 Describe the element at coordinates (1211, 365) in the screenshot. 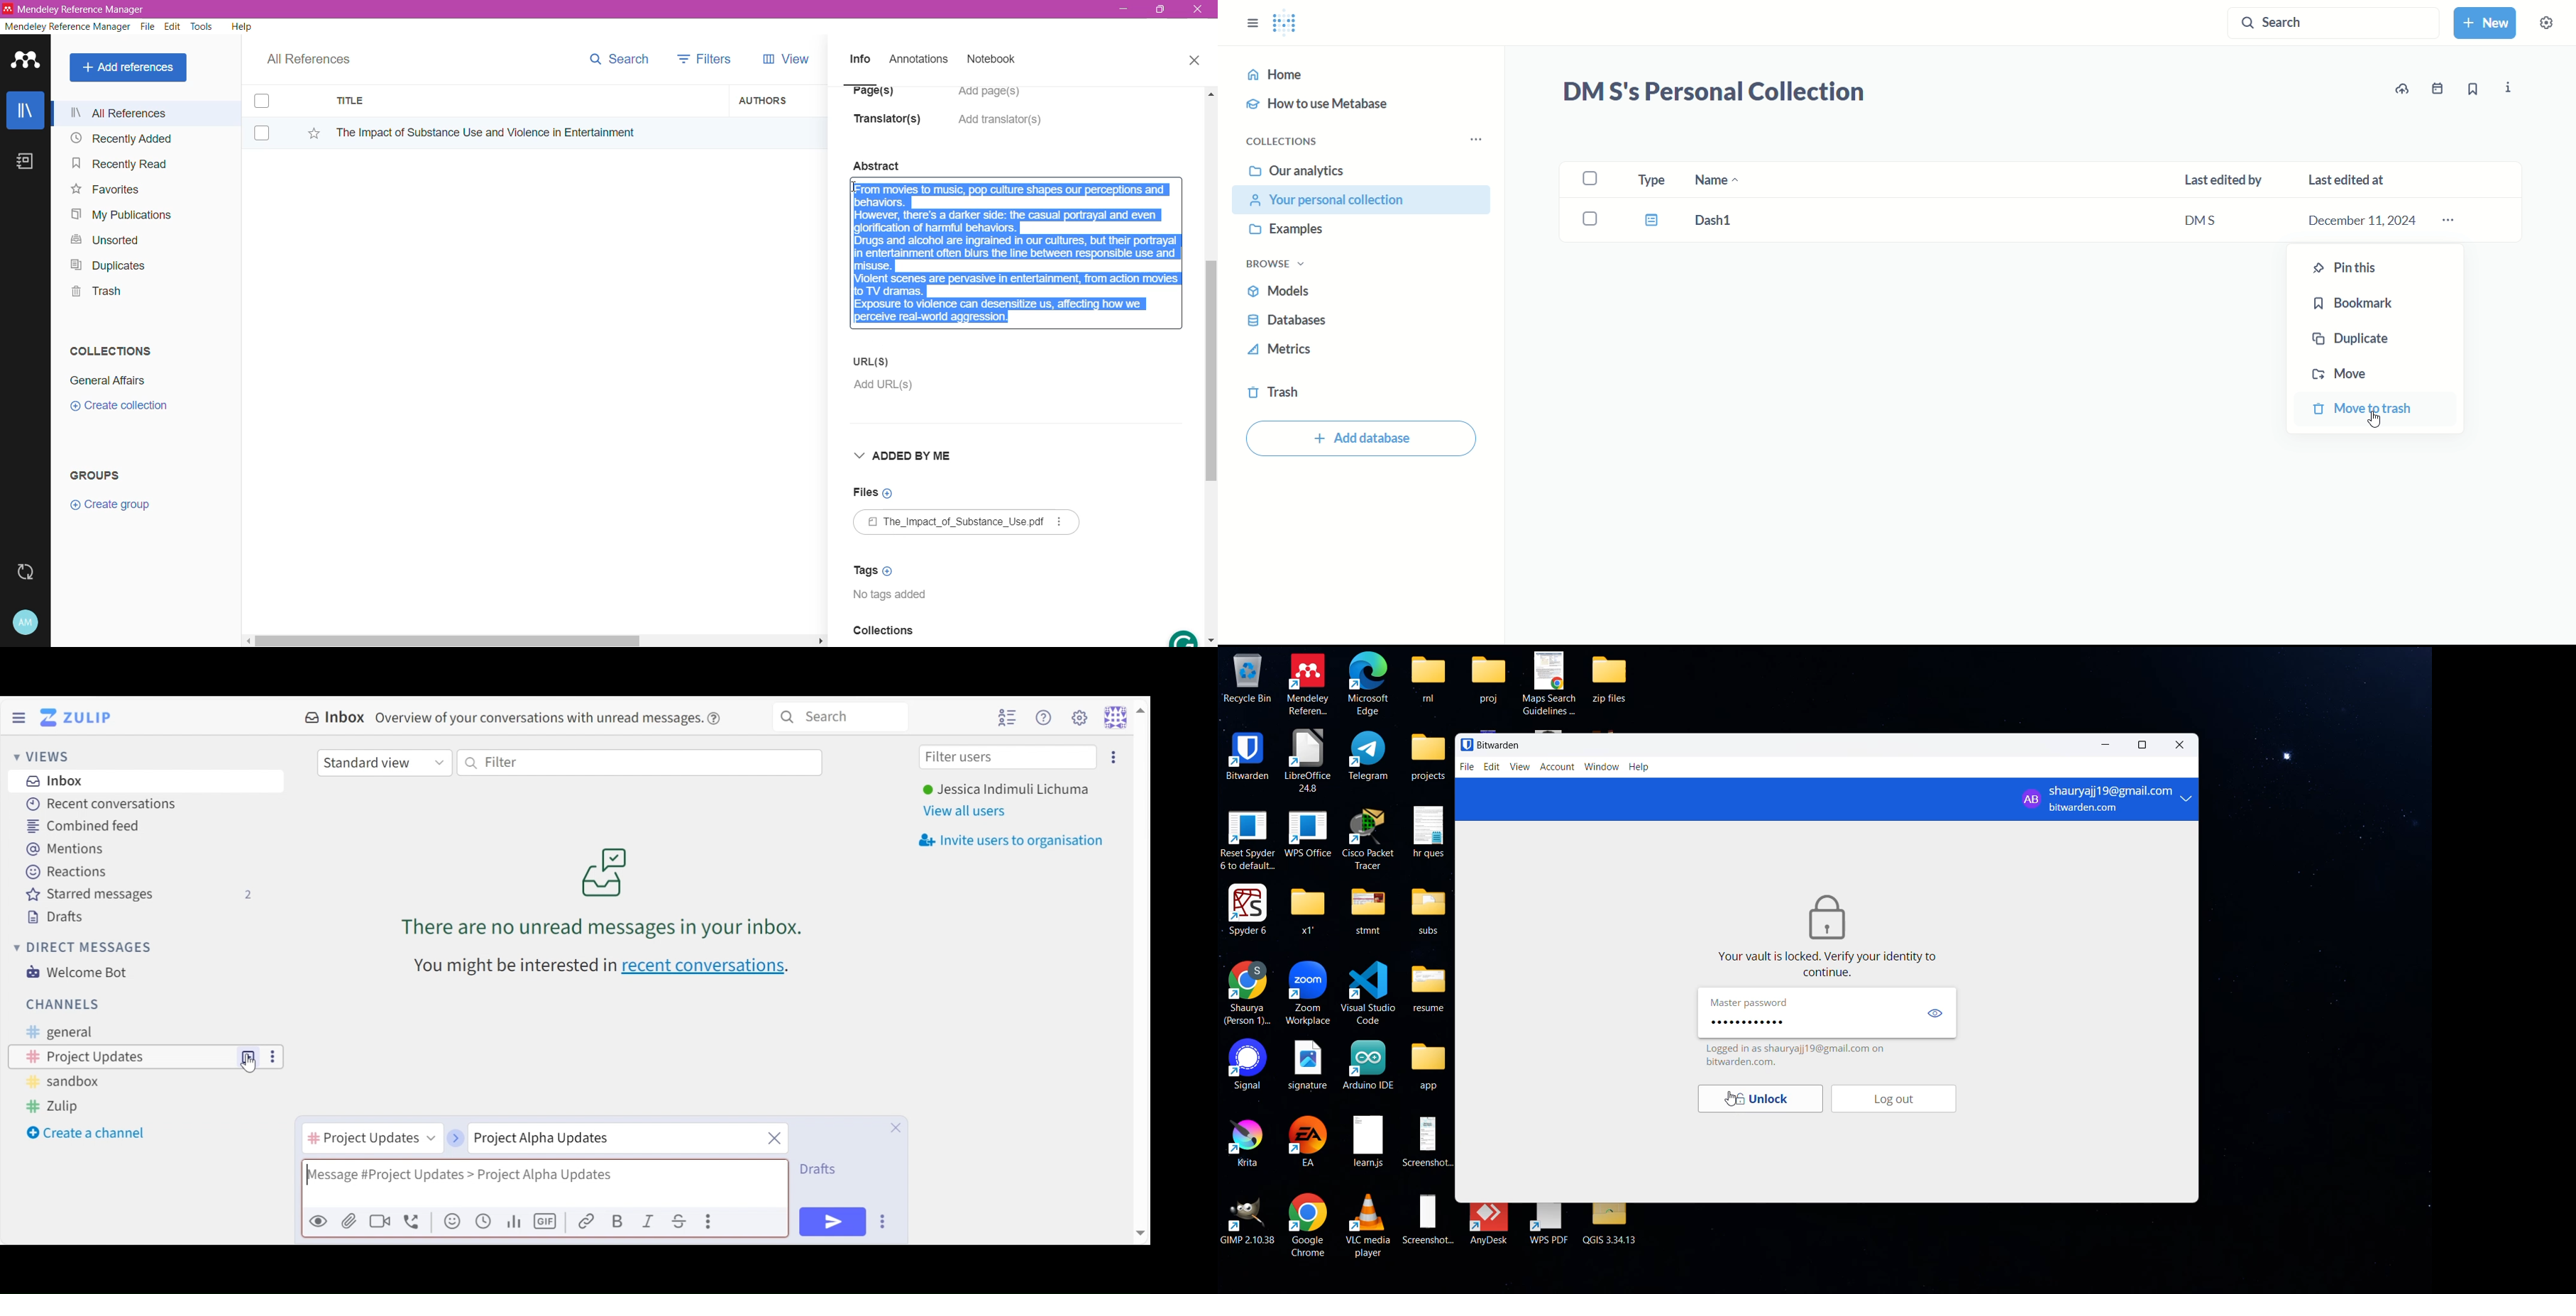

I see `Vertical Scroll Bar` at that location.